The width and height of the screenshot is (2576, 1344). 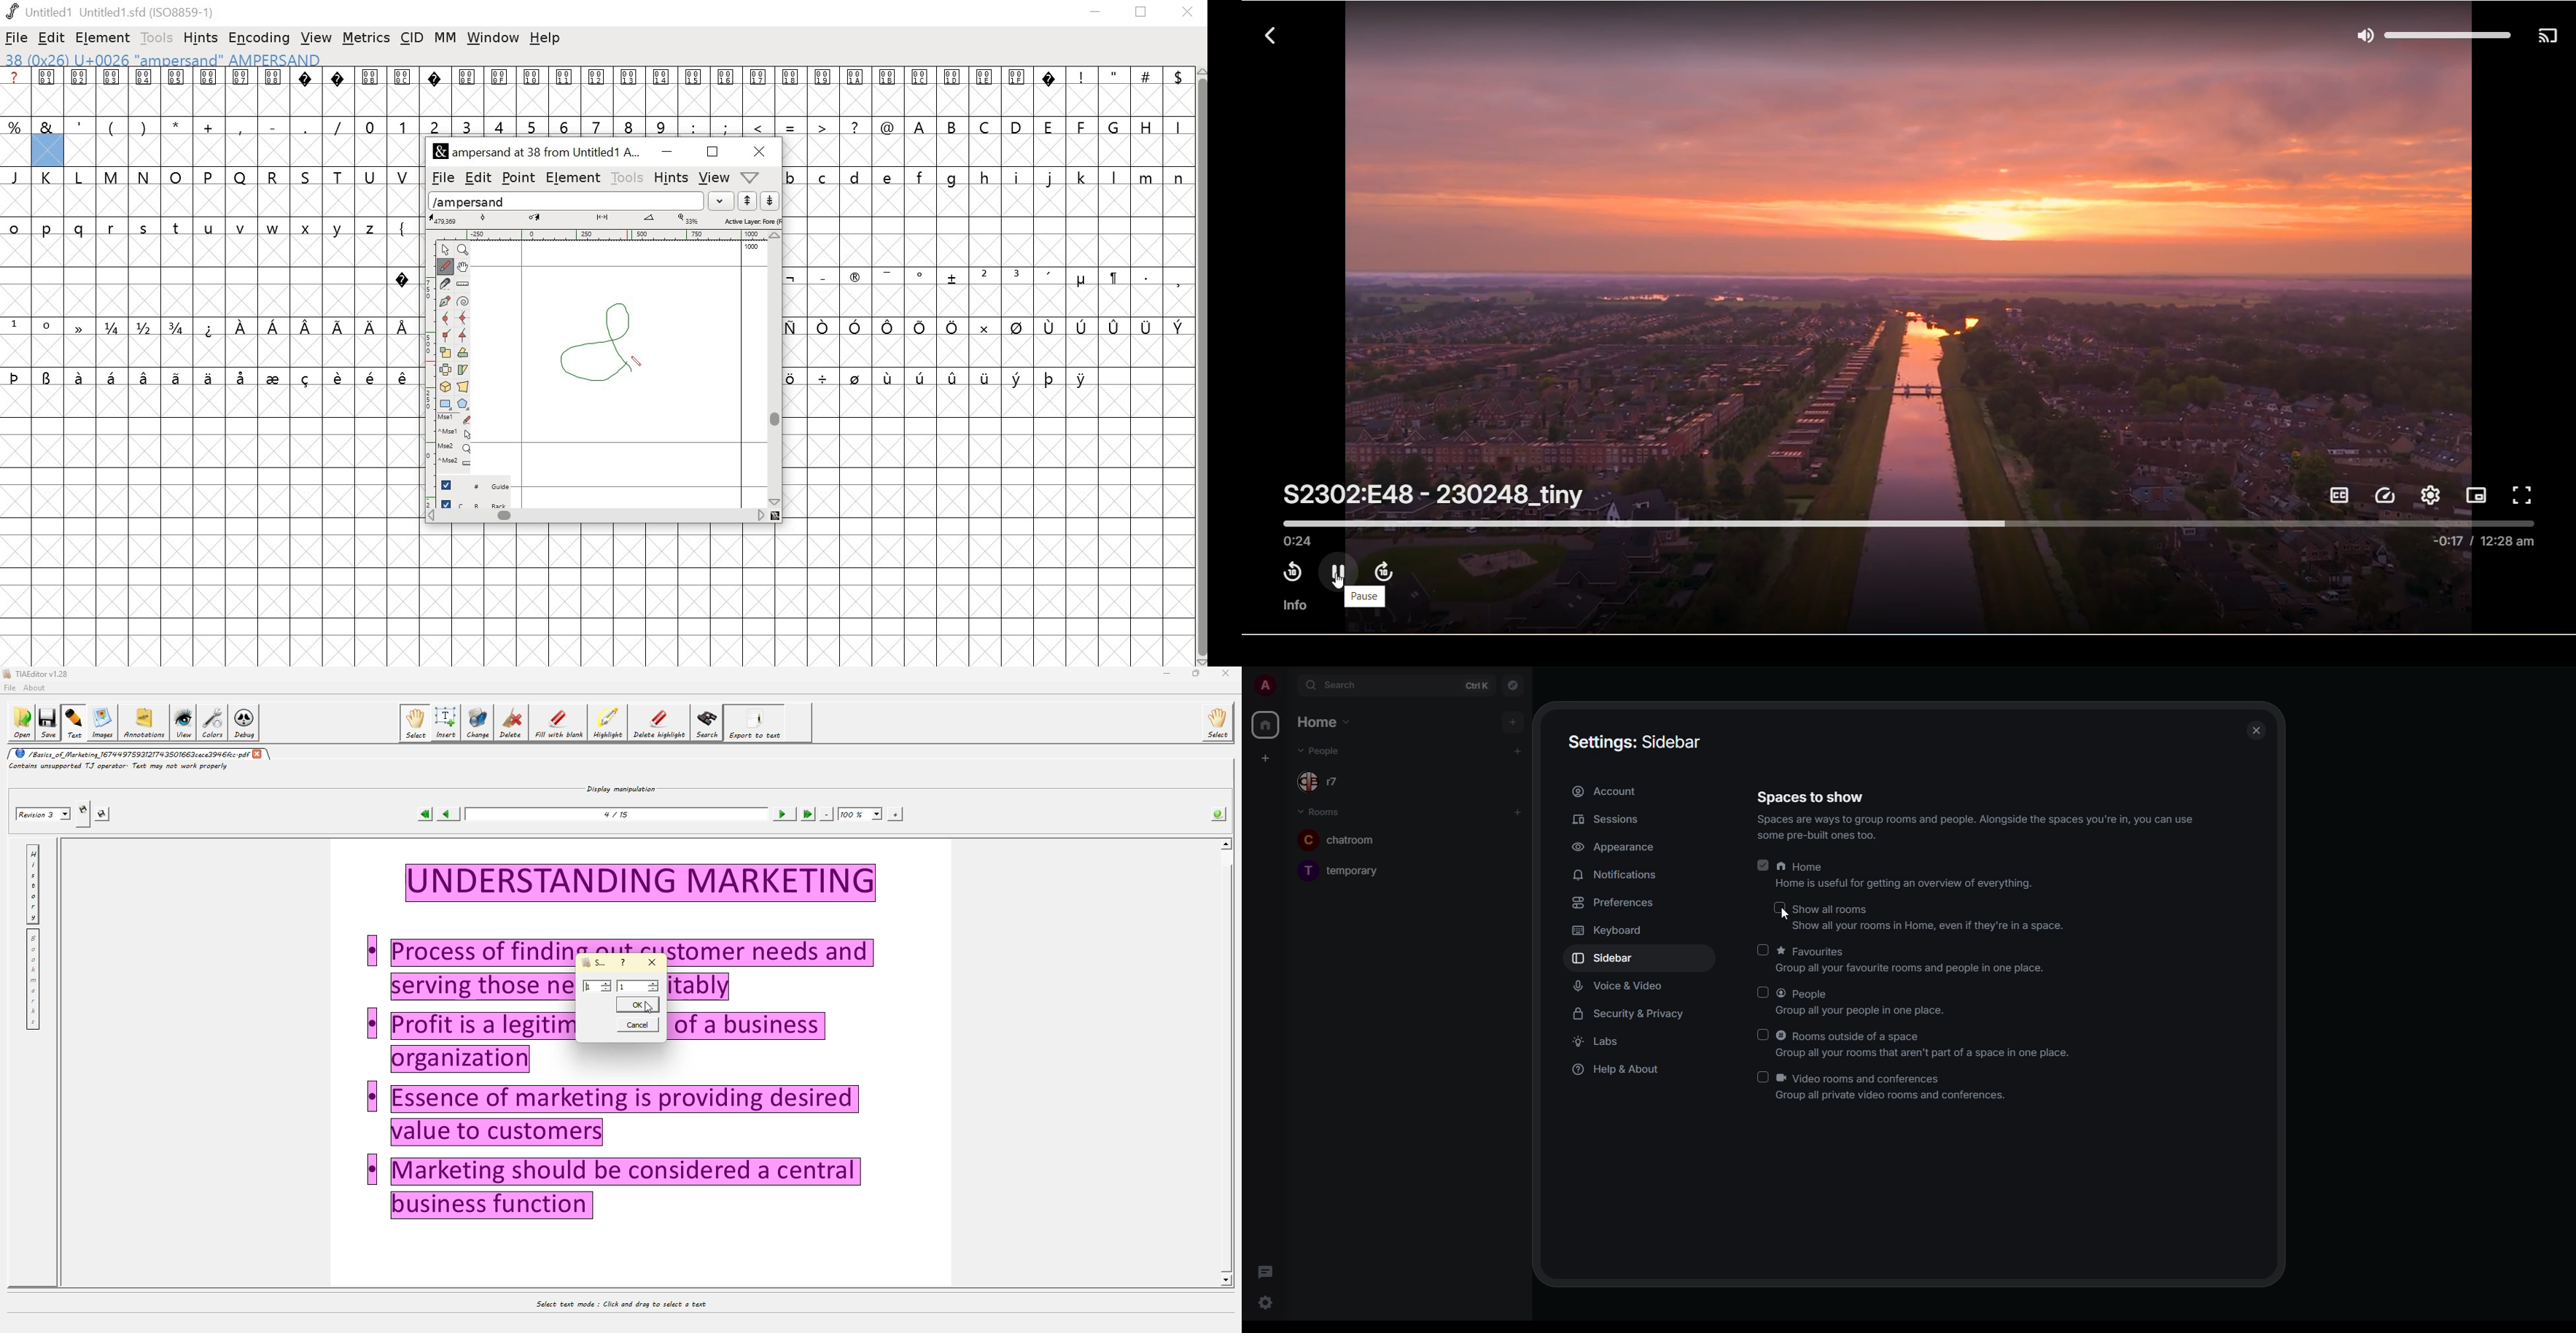 What do you see at coordinates (1518, 812) in the screenshot?
I see `add` at bounding box center [1518, 812].